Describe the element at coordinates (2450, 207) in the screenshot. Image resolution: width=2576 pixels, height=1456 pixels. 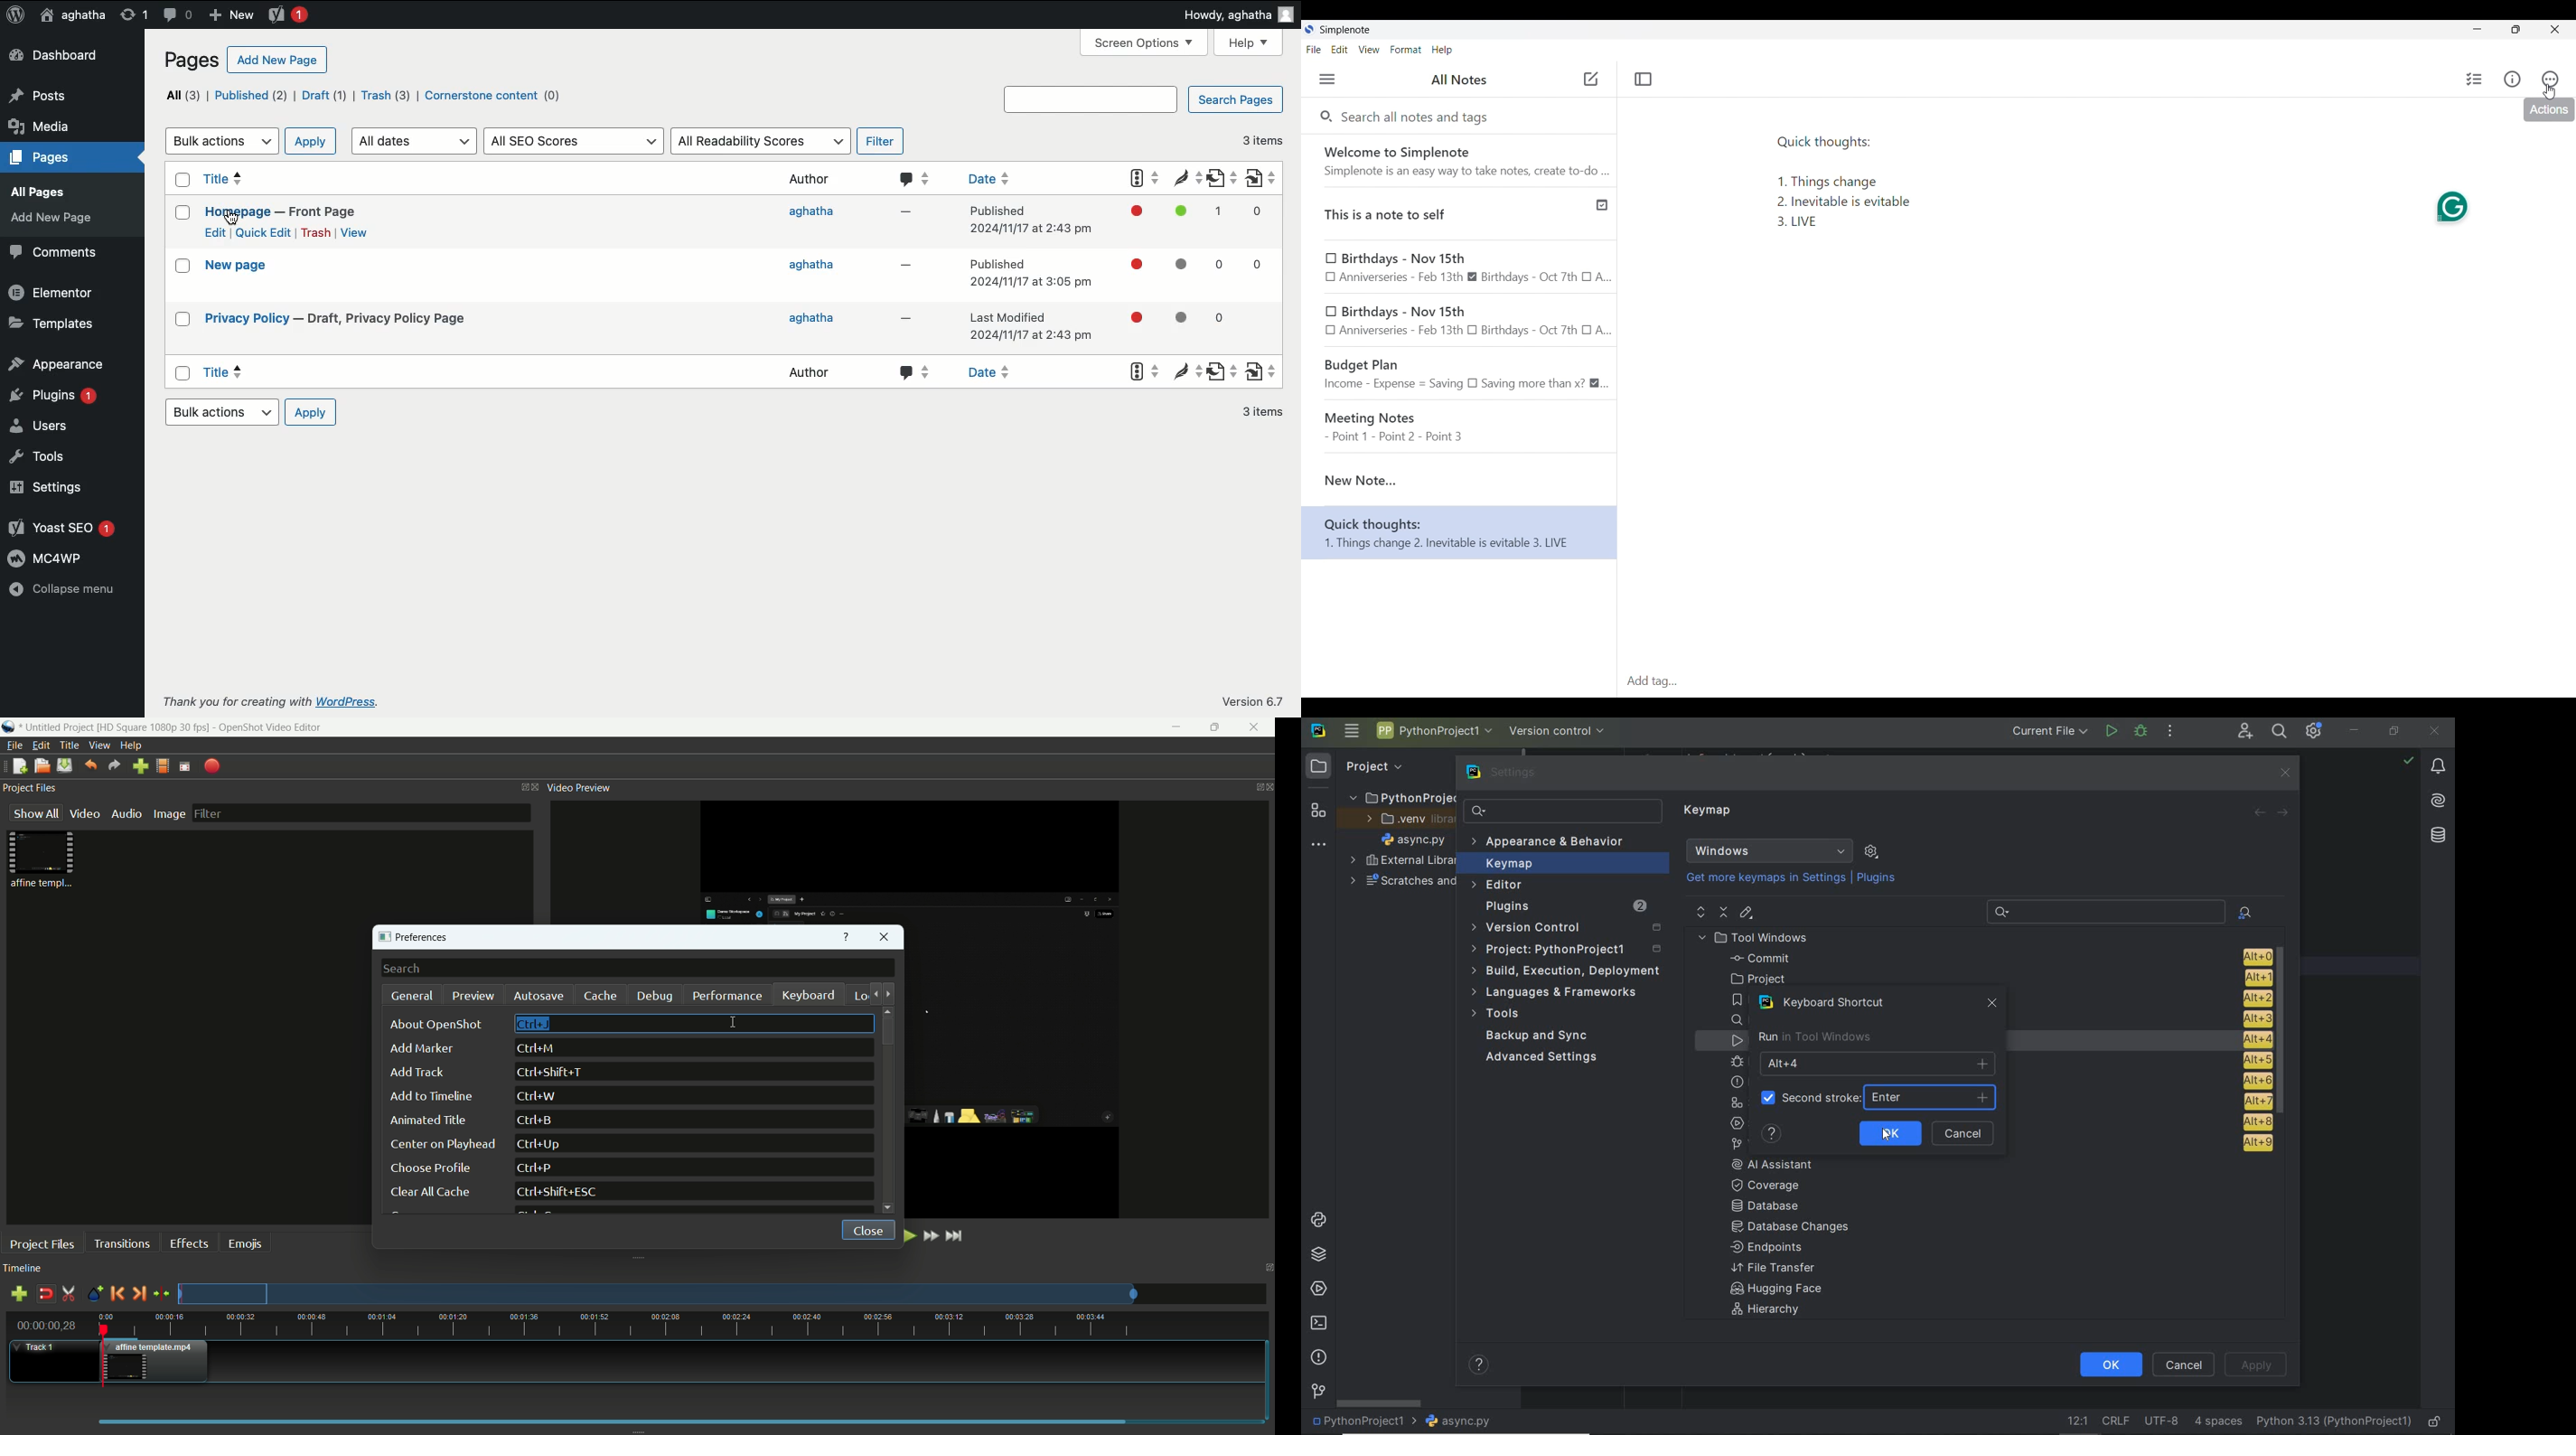
I see `icon` at that location.